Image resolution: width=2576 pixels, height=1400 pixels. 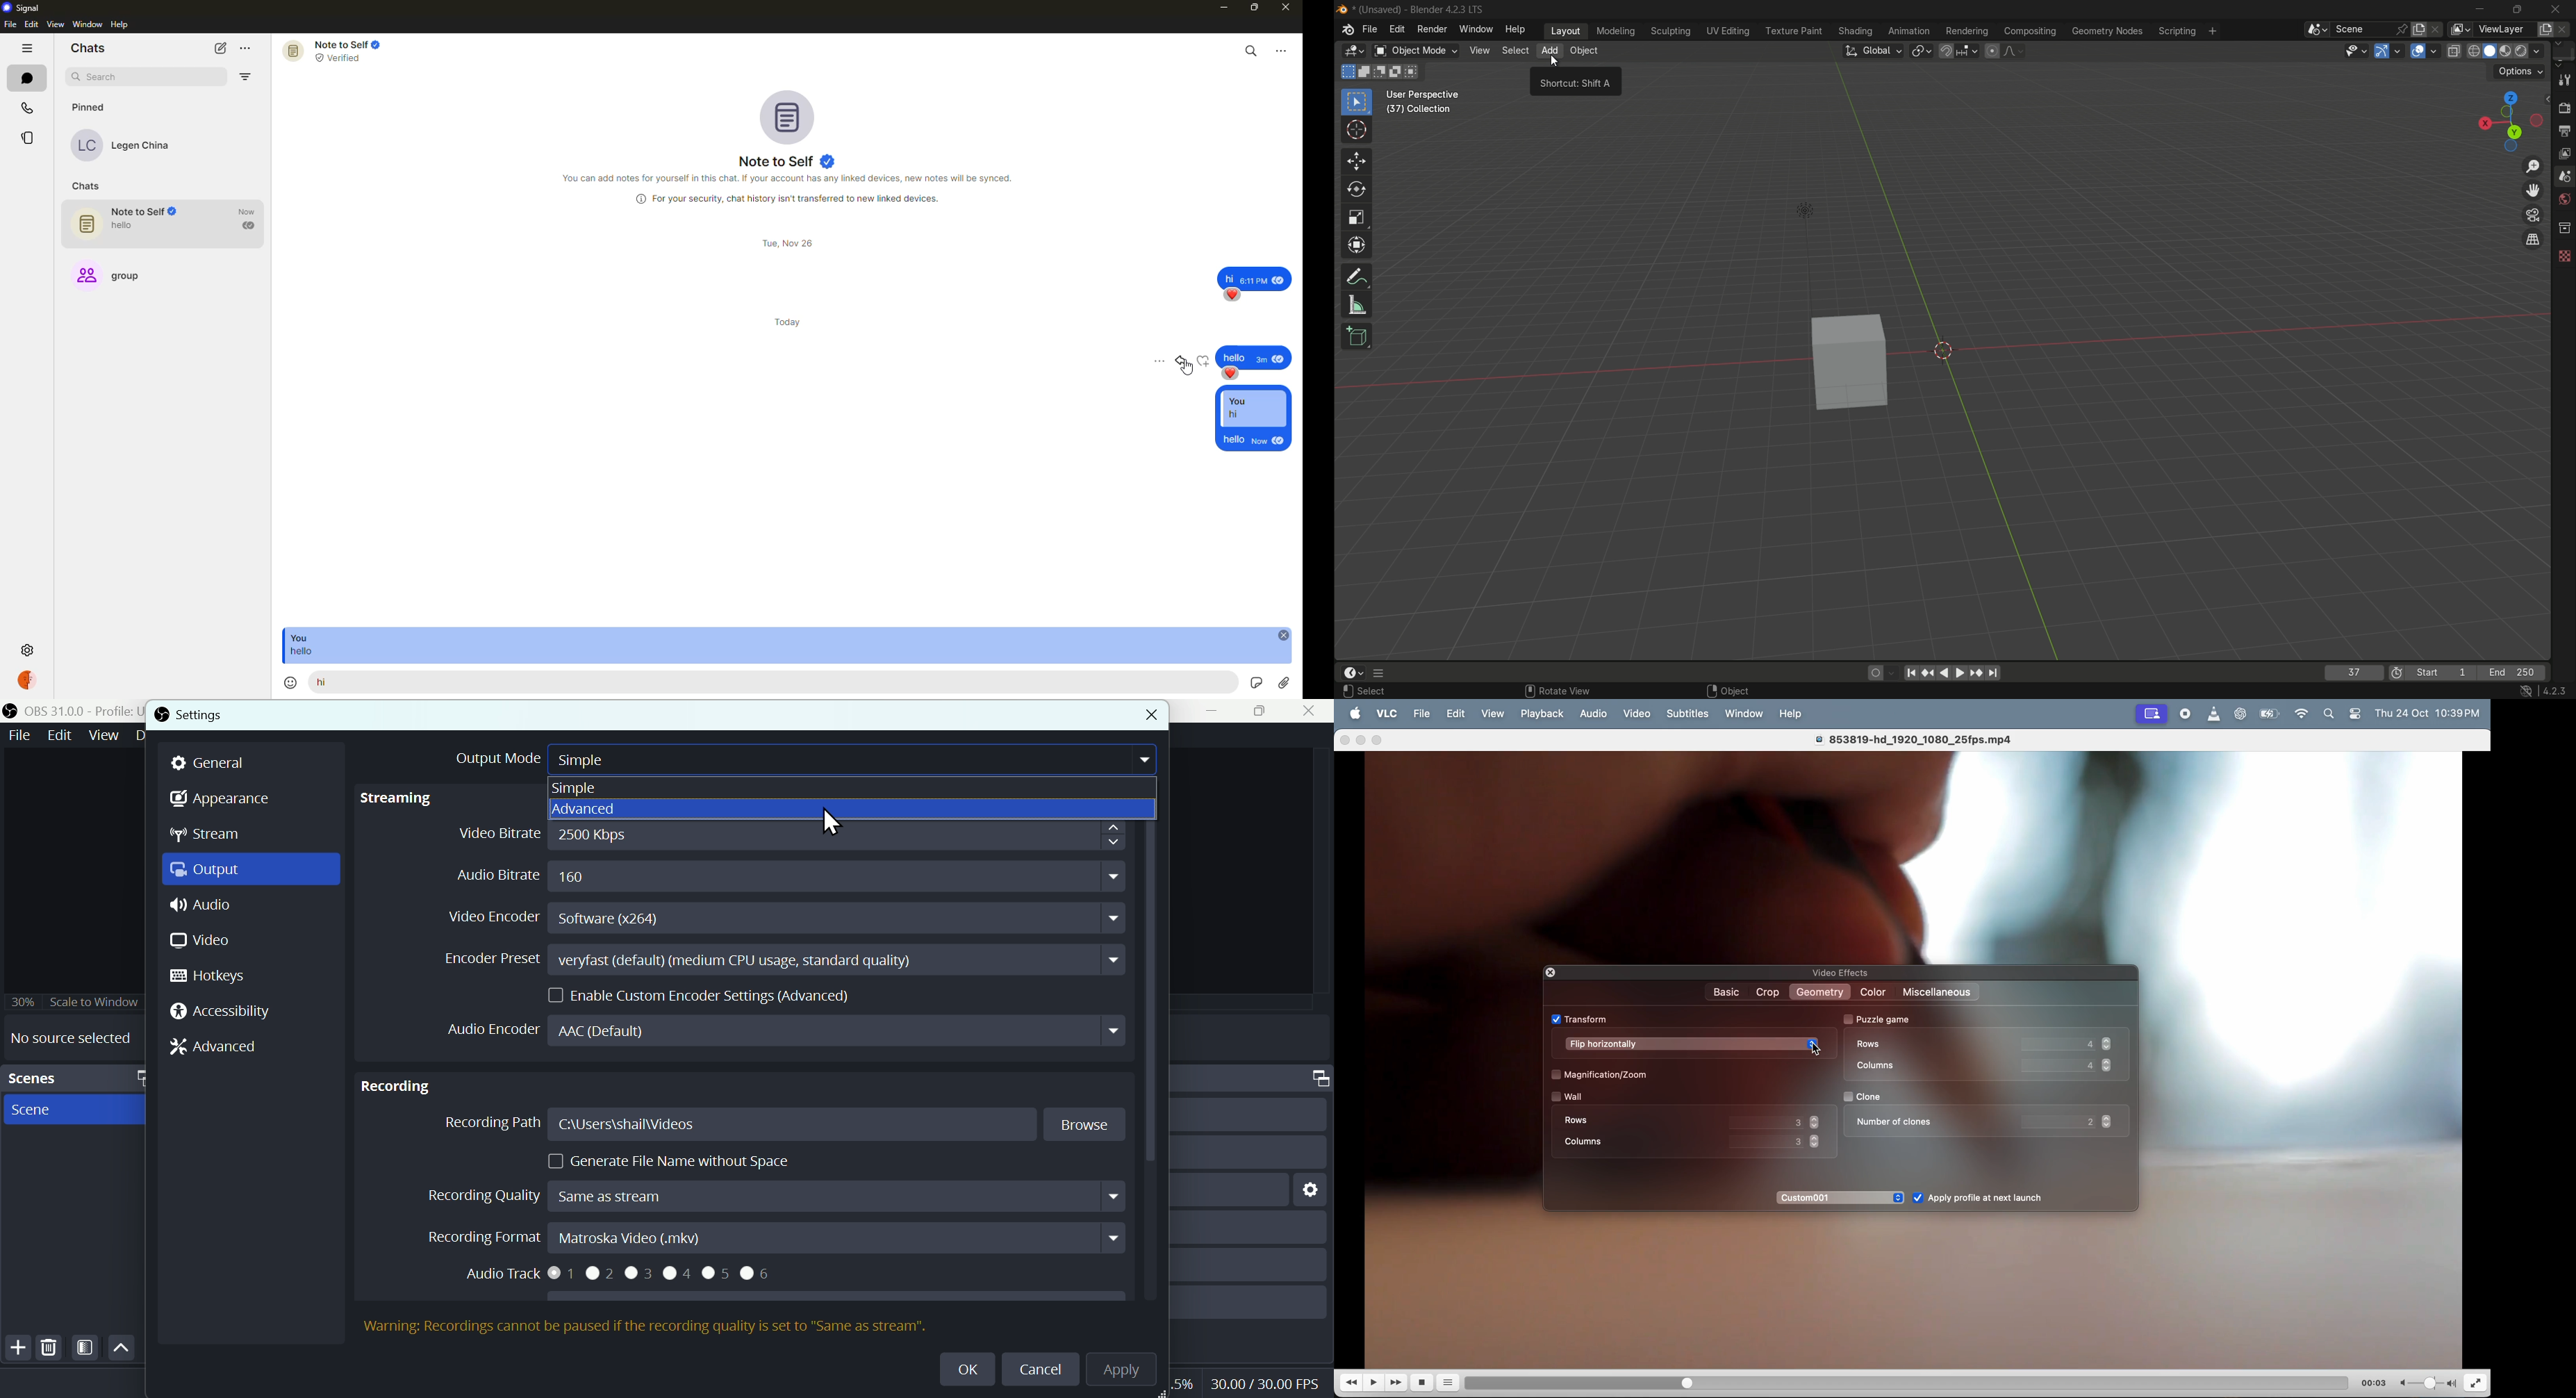 I want to click on puzzle game, so click(x=1891, y=1020).